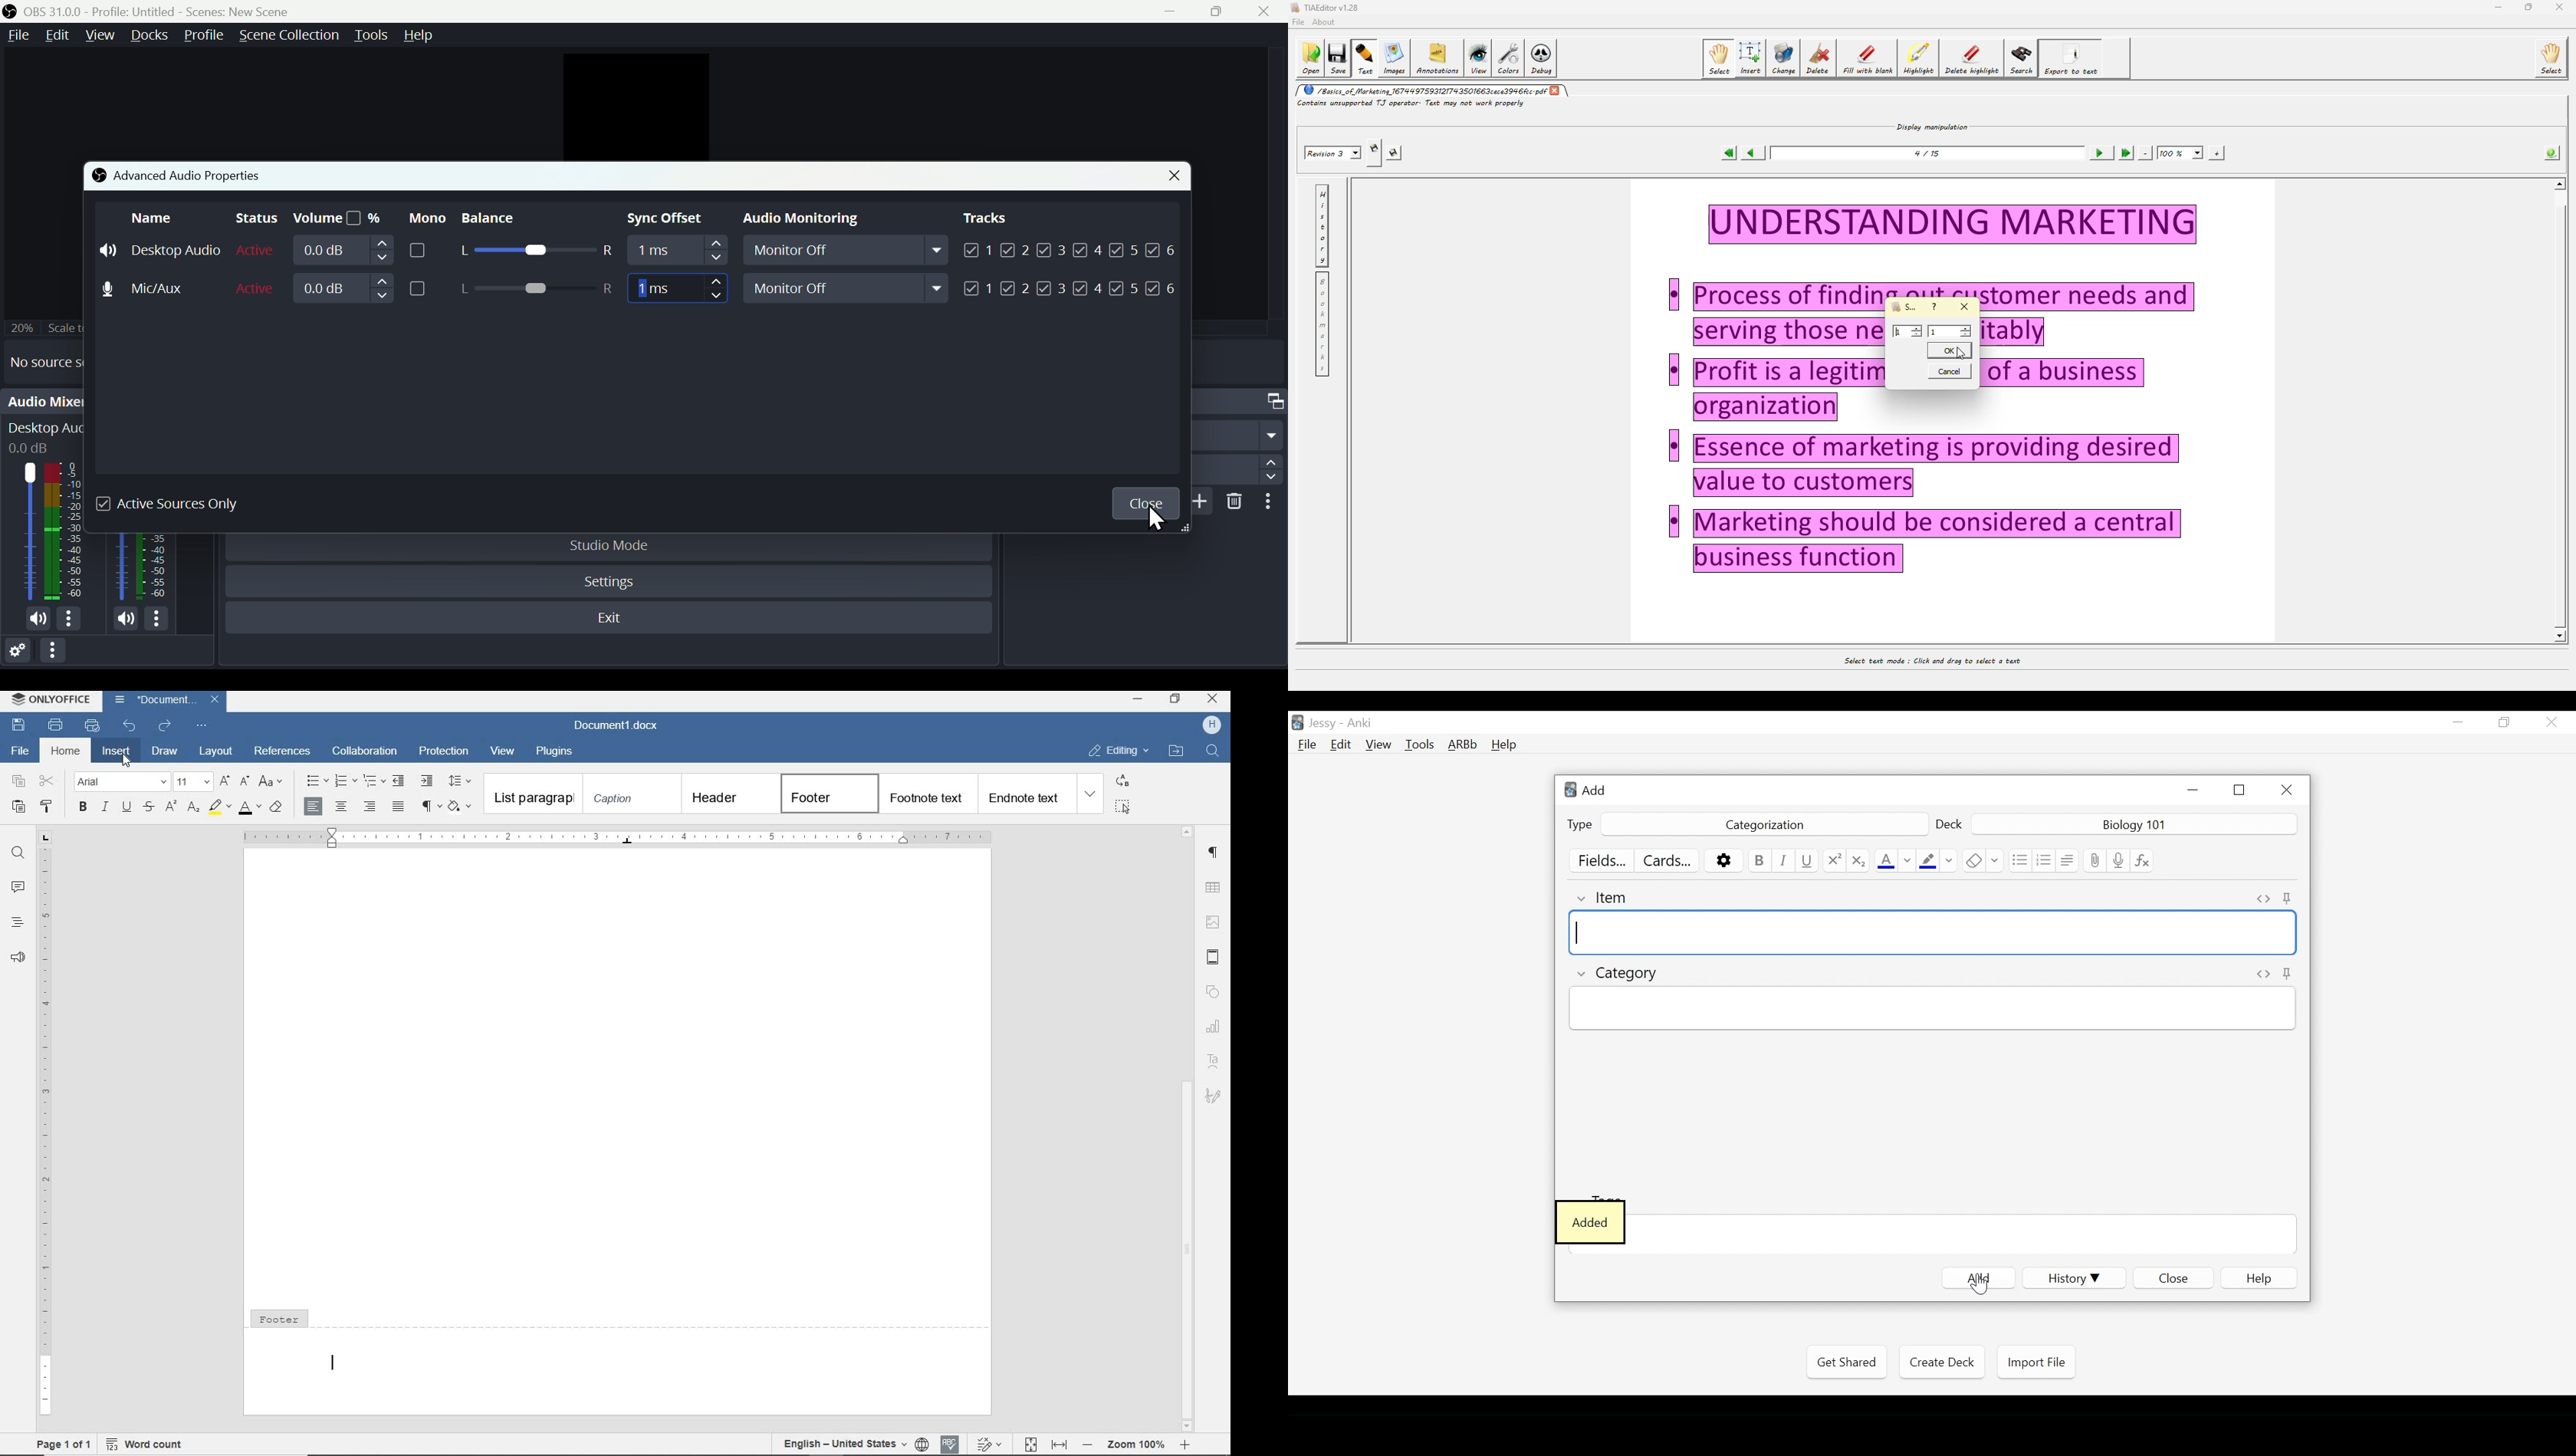 The height and width of the screenshot is (1456, 2576). I want to click on More options, so click(1273, 502).